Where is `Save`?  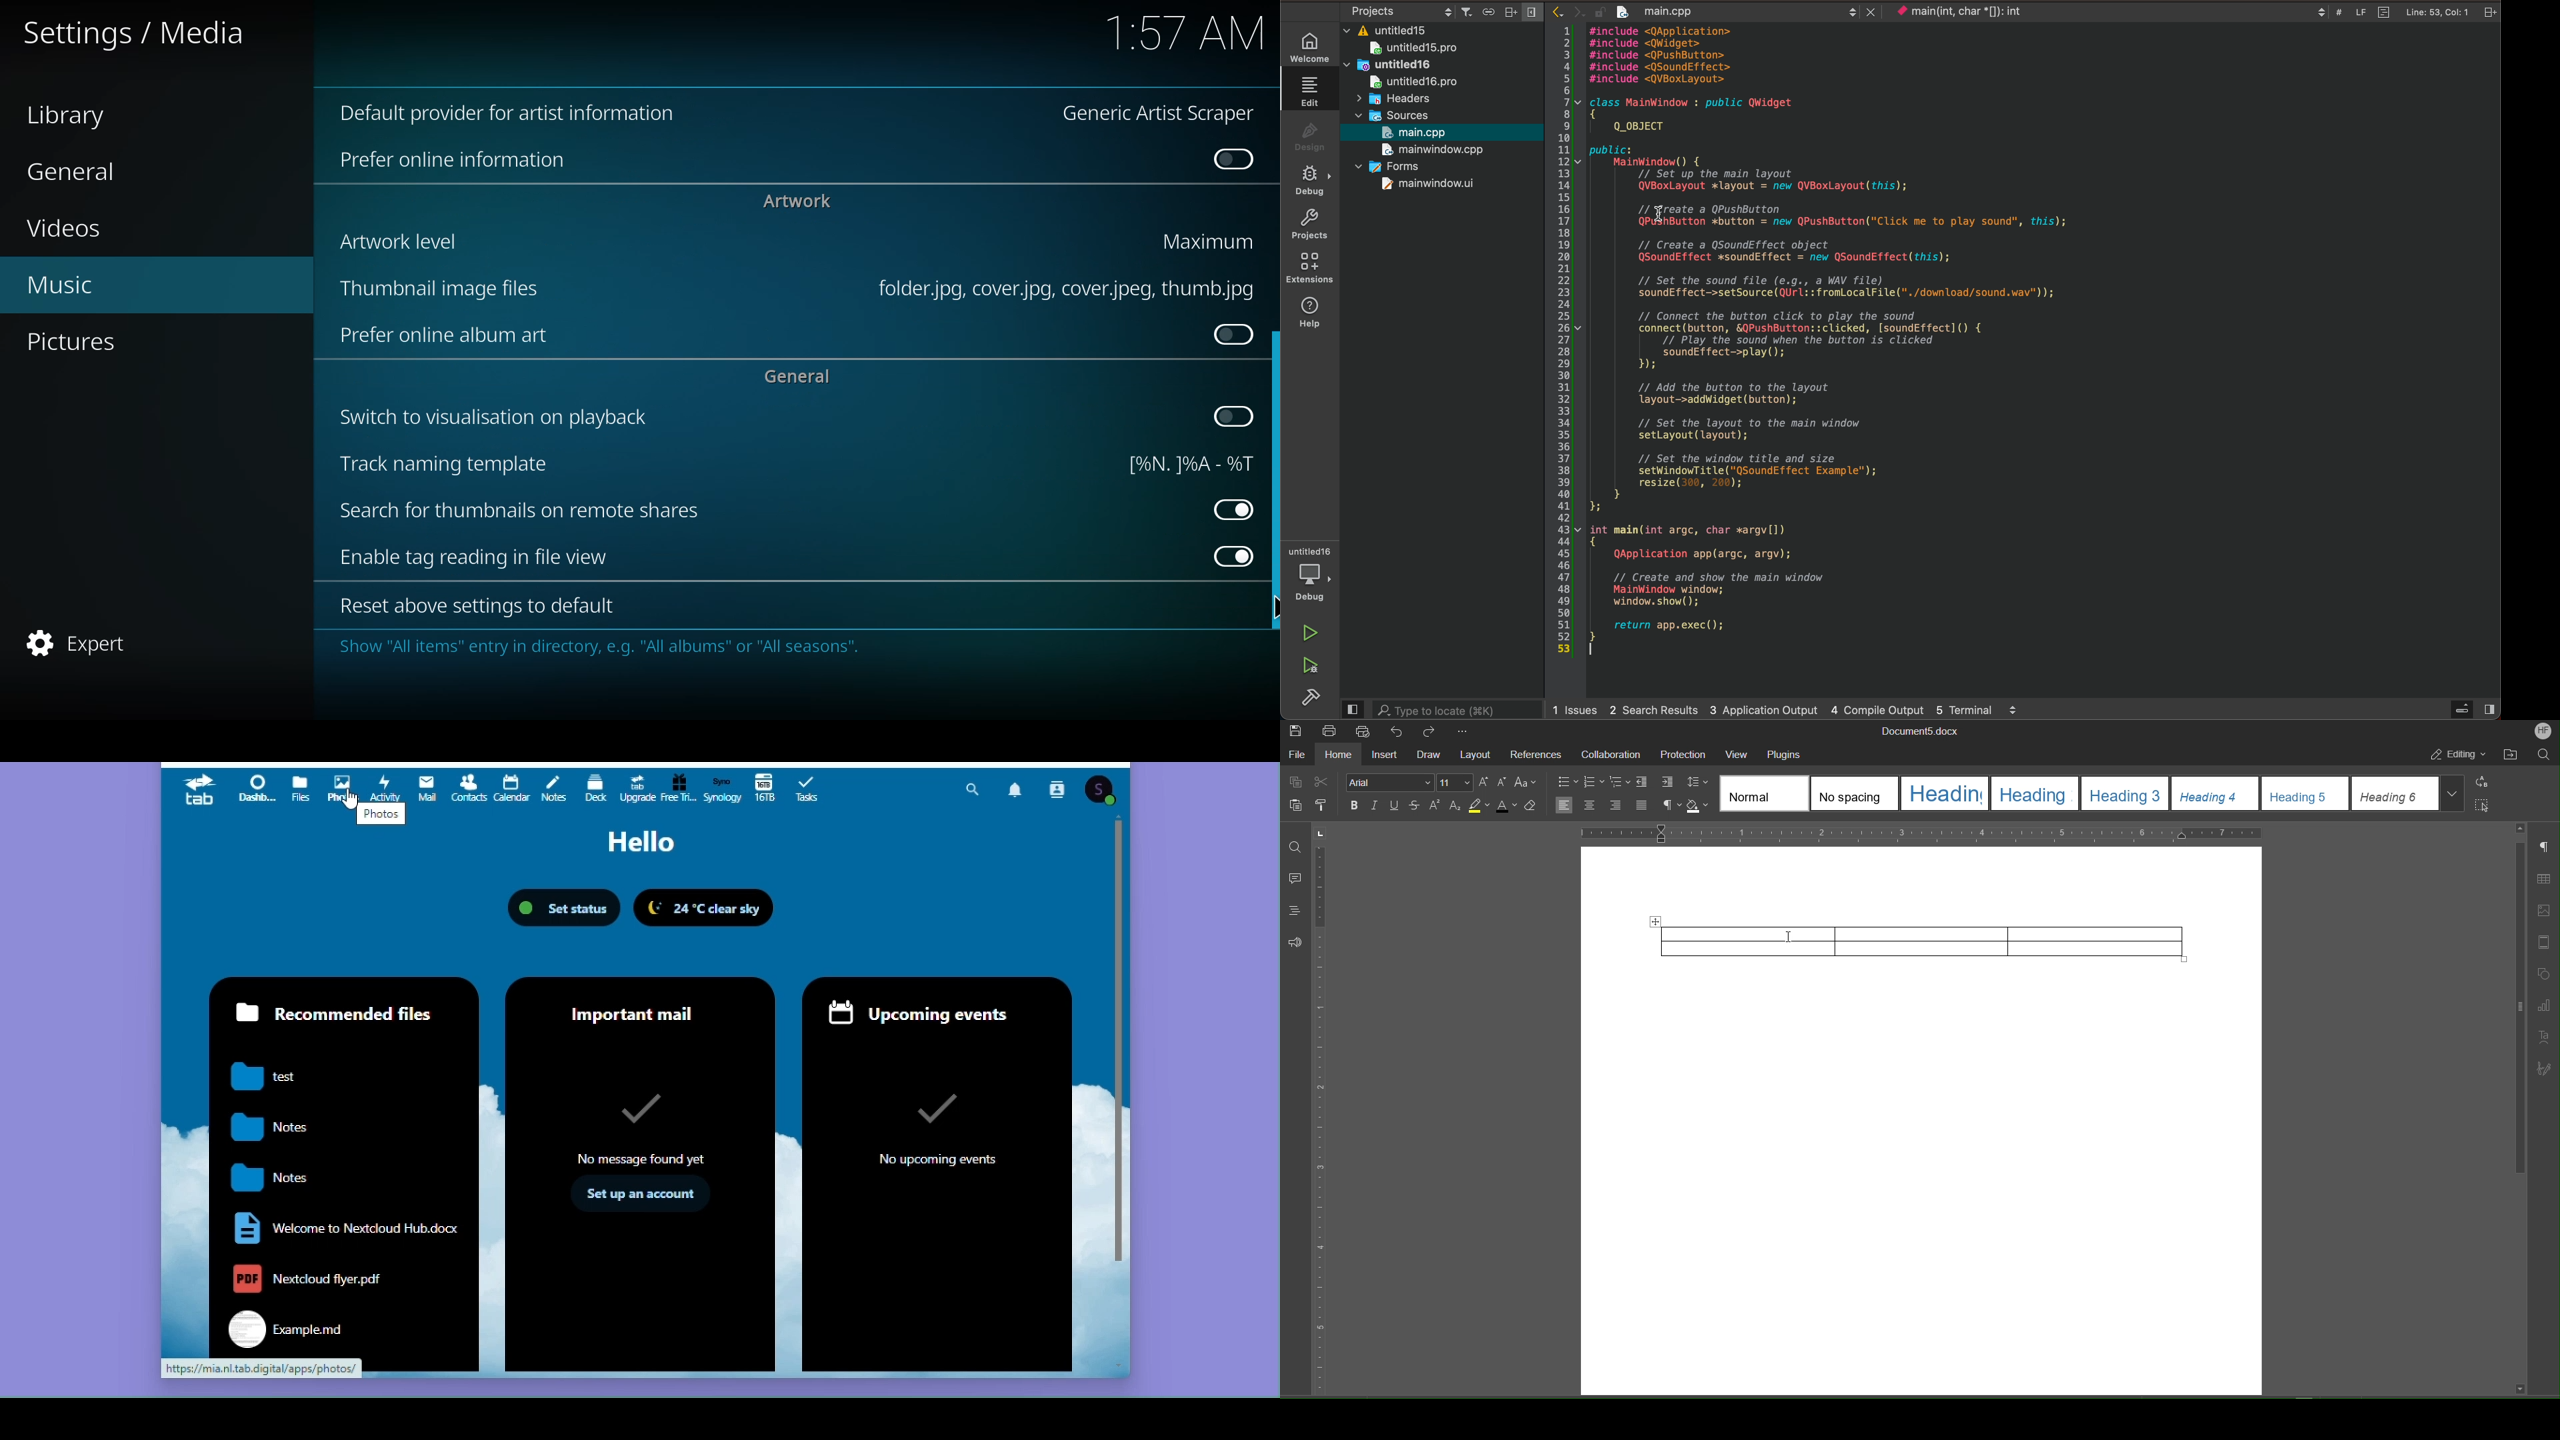 Save is located at coordinates (1295, 731).